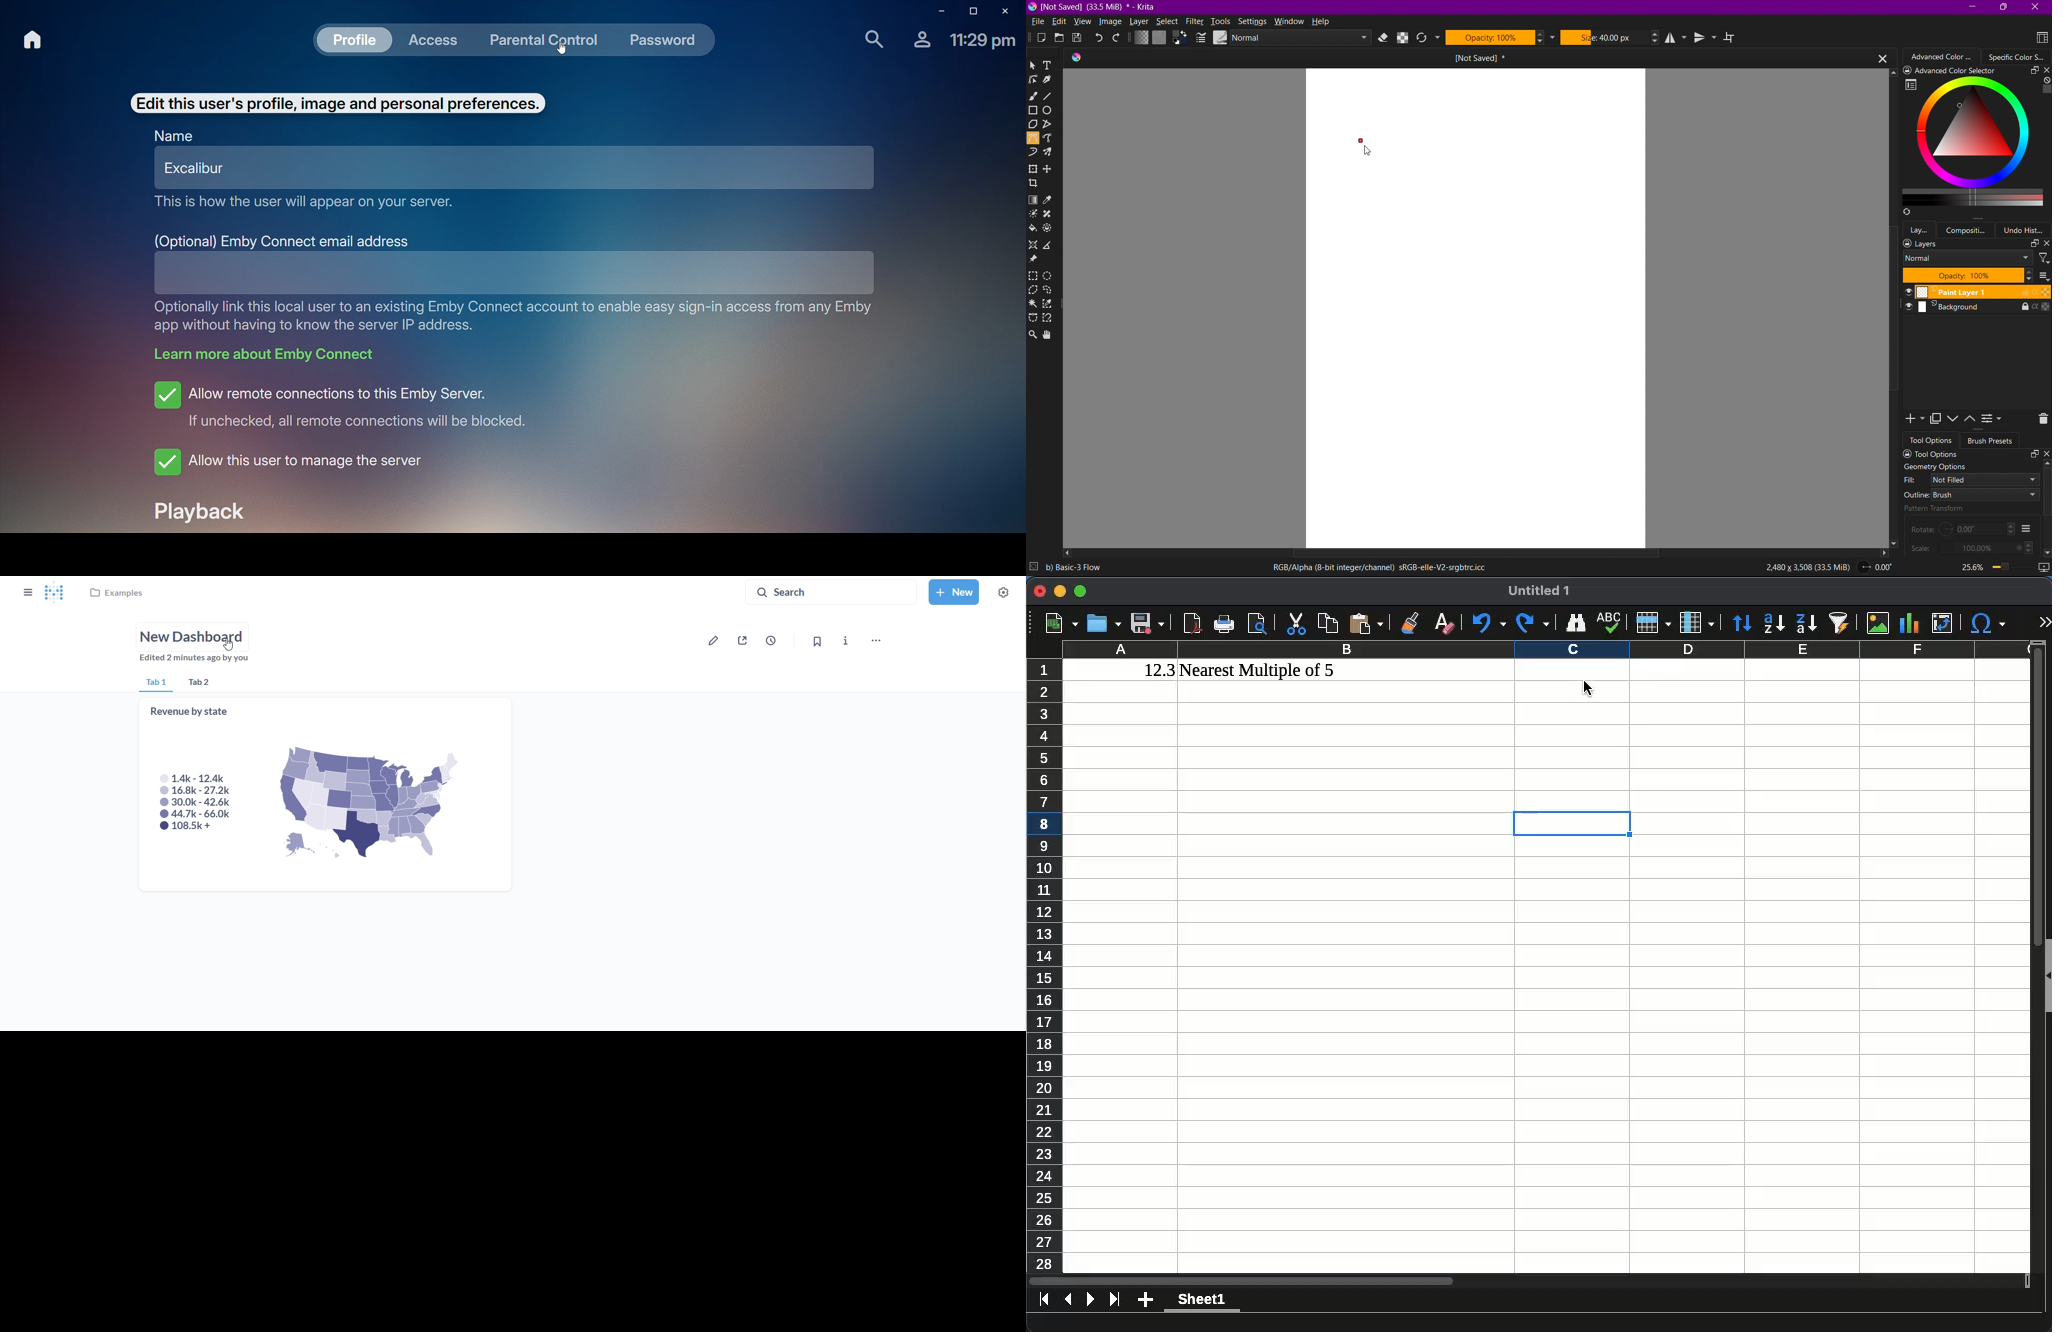 This screenshot has width=2072, height=1344. I want to click on Calligraphy, so click(1053, 82).